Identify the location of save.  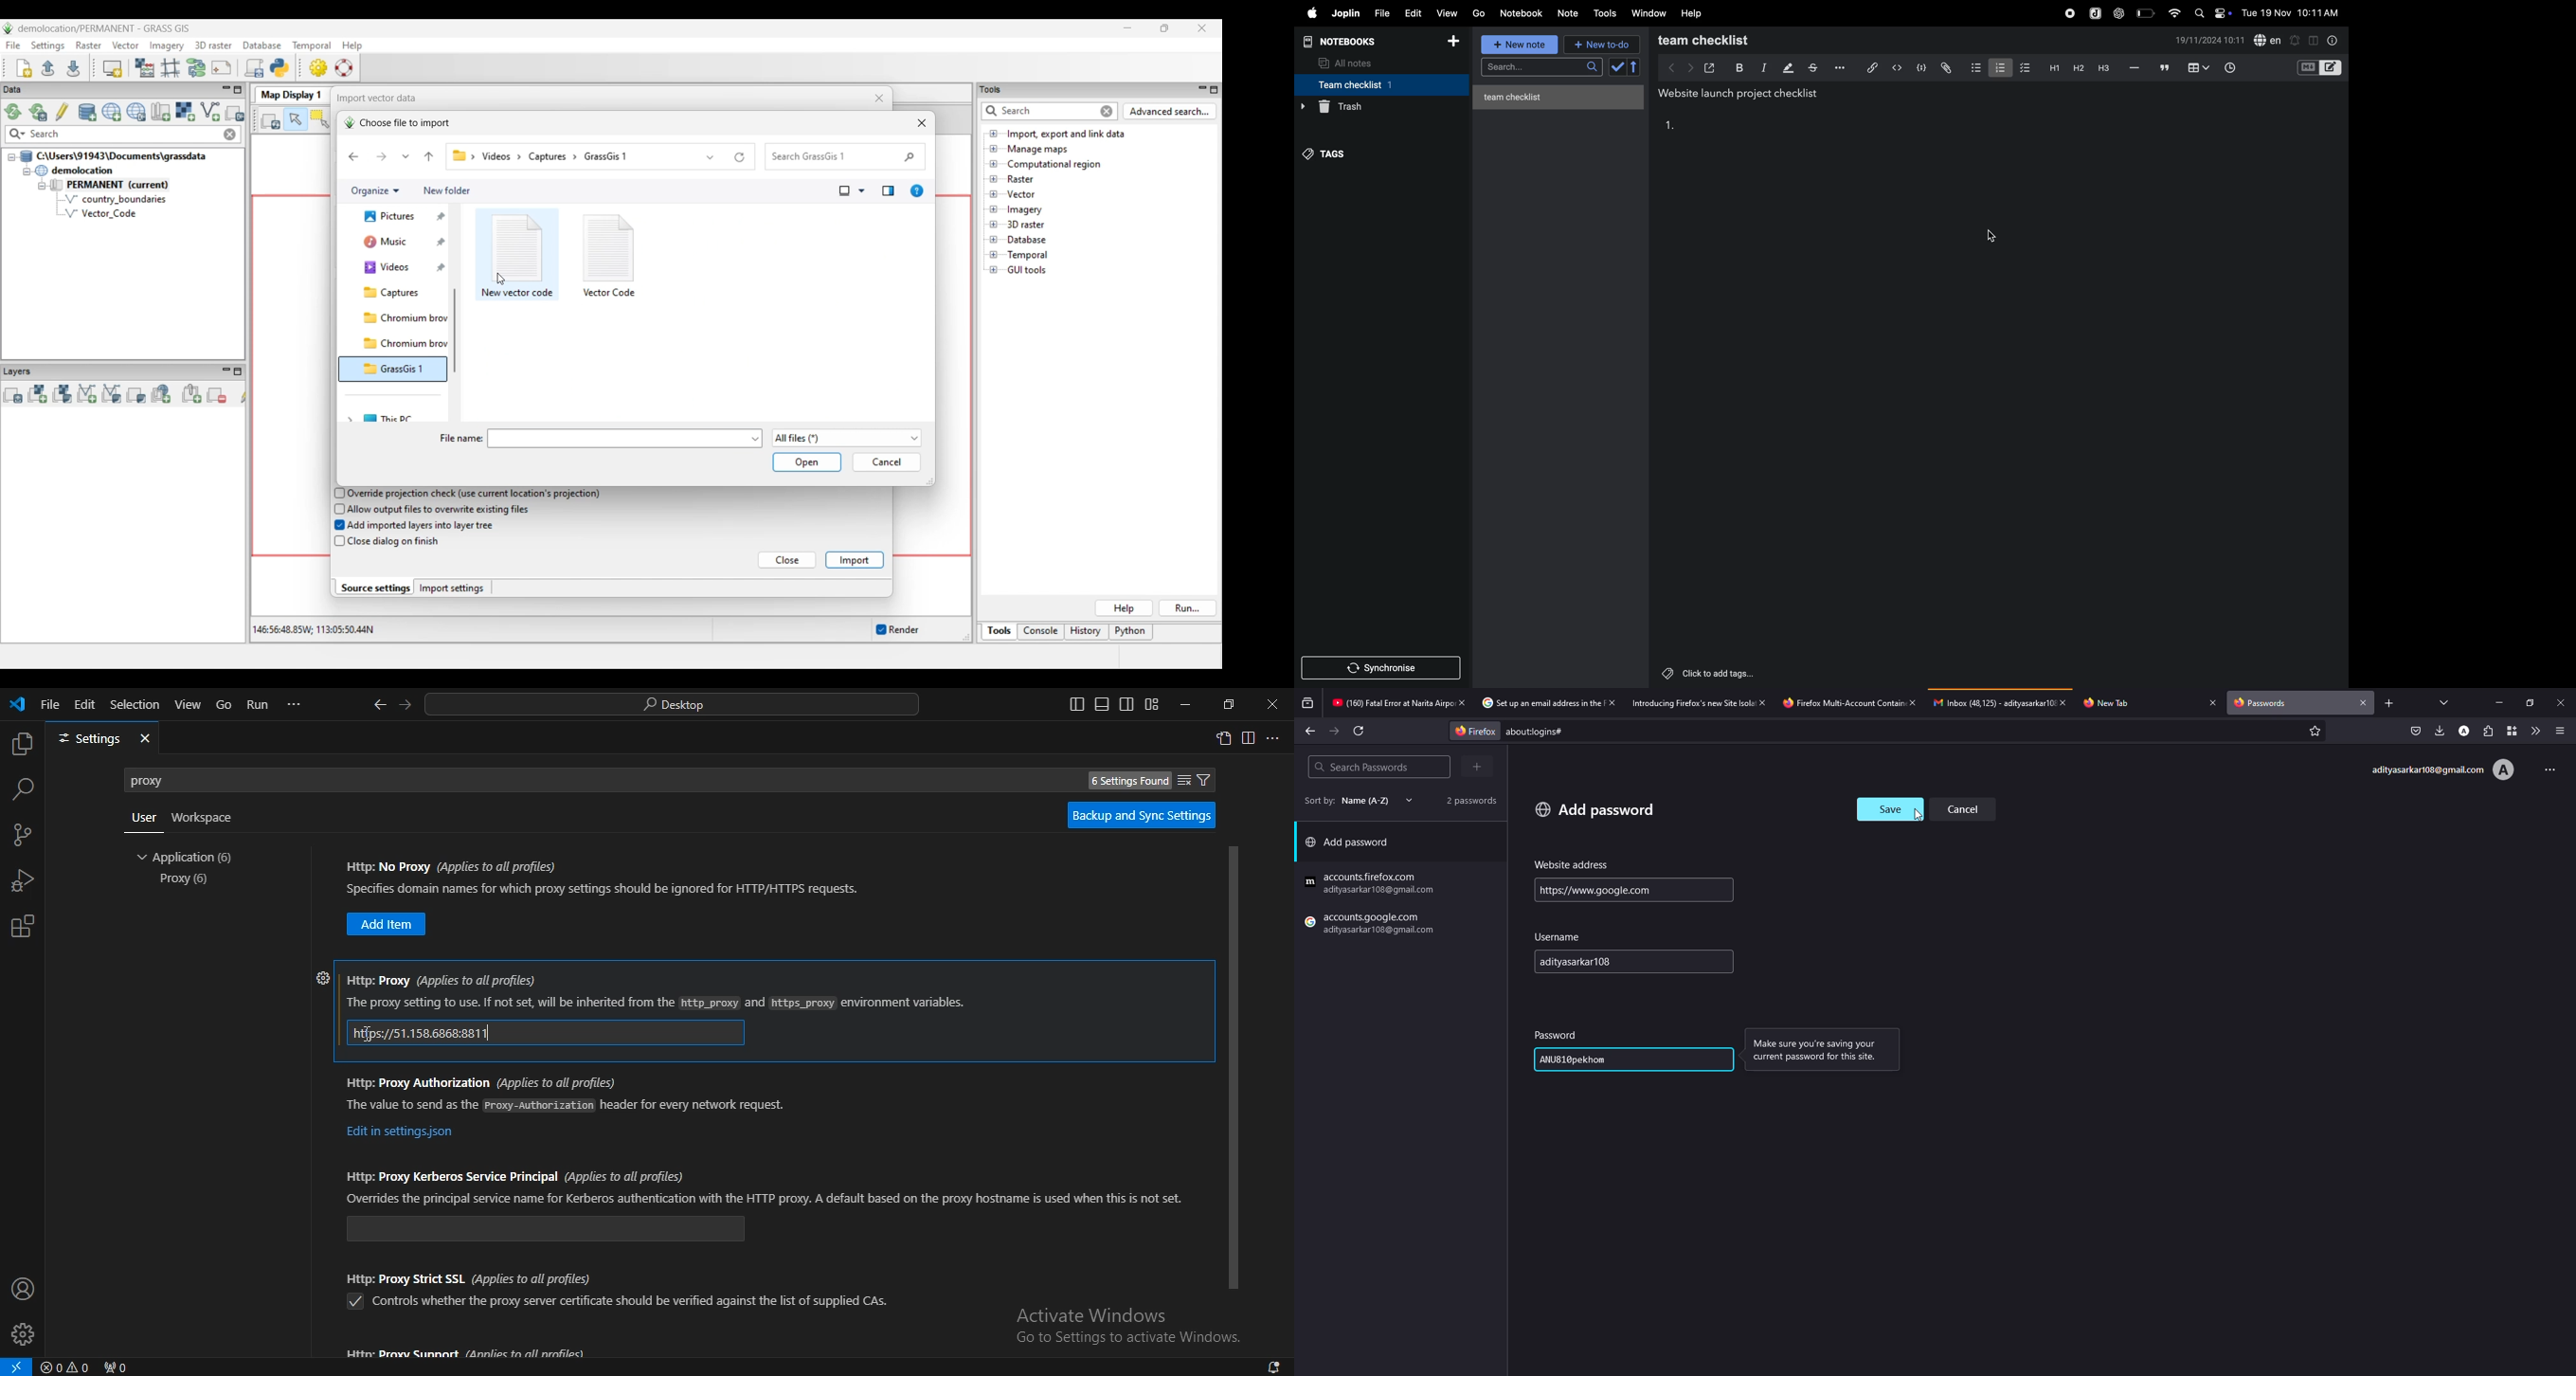
(1890, 809).